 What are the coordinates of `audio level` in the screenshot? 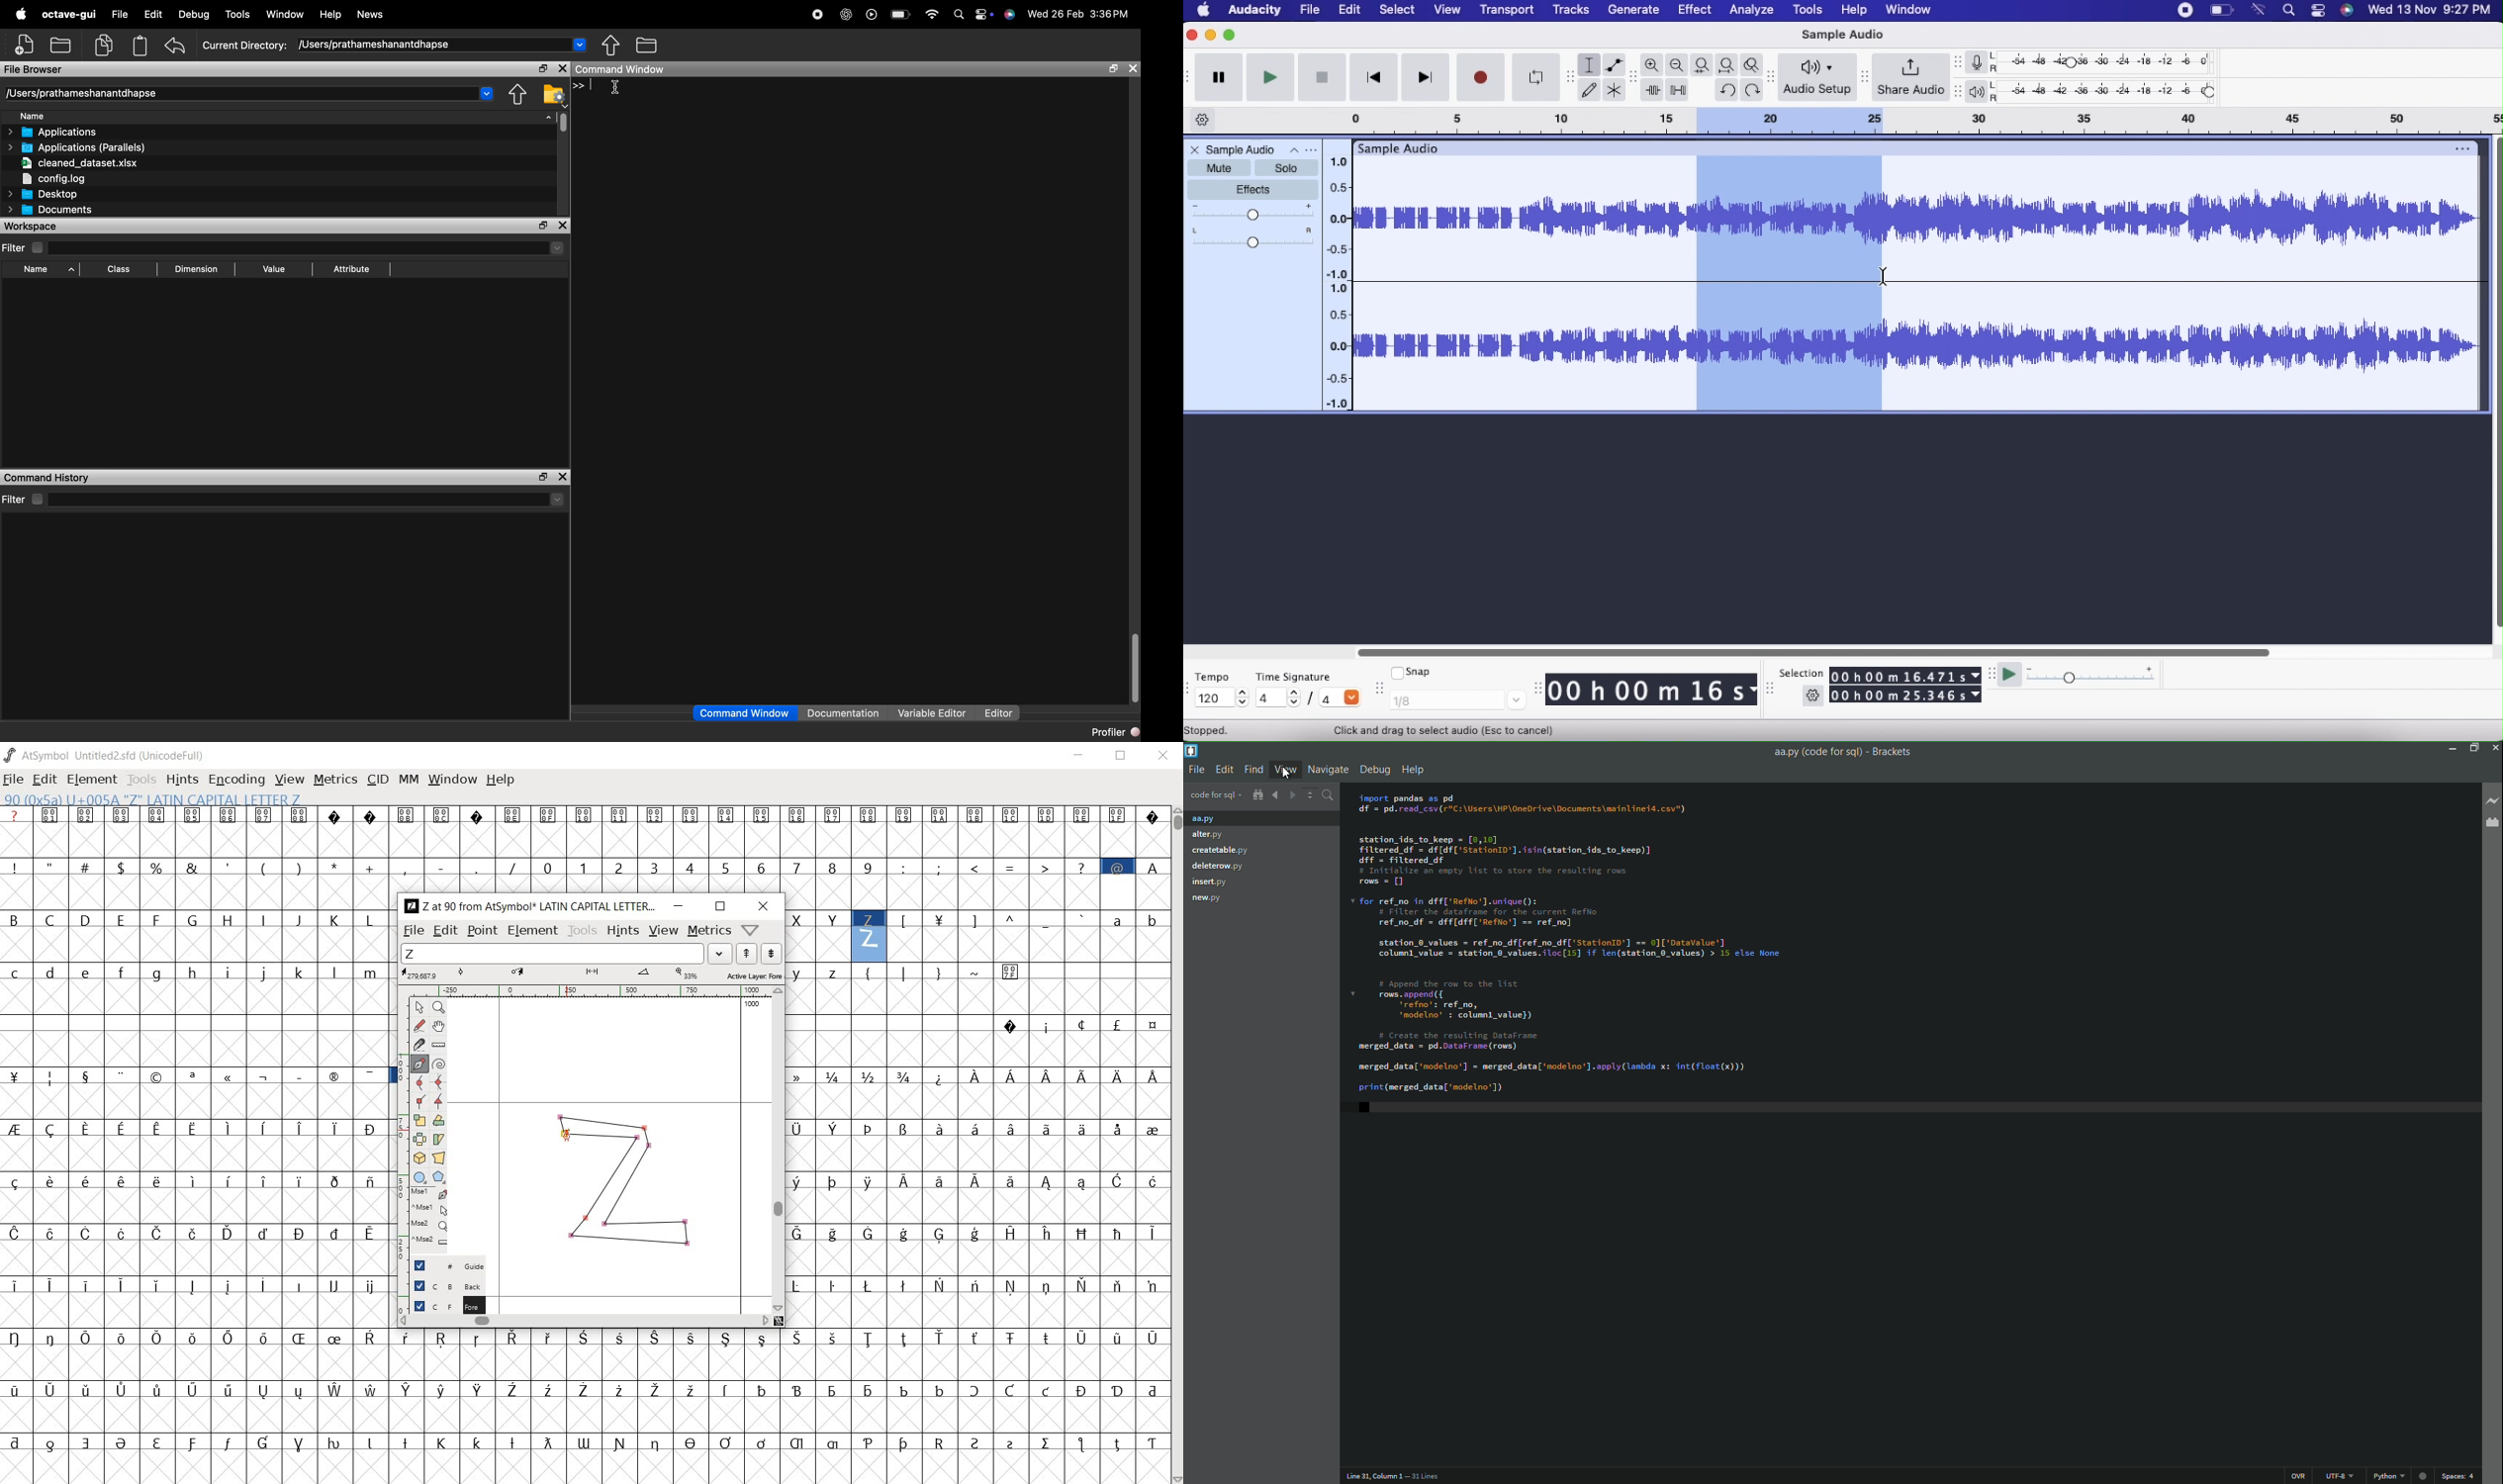 It's located at (1340, 212).